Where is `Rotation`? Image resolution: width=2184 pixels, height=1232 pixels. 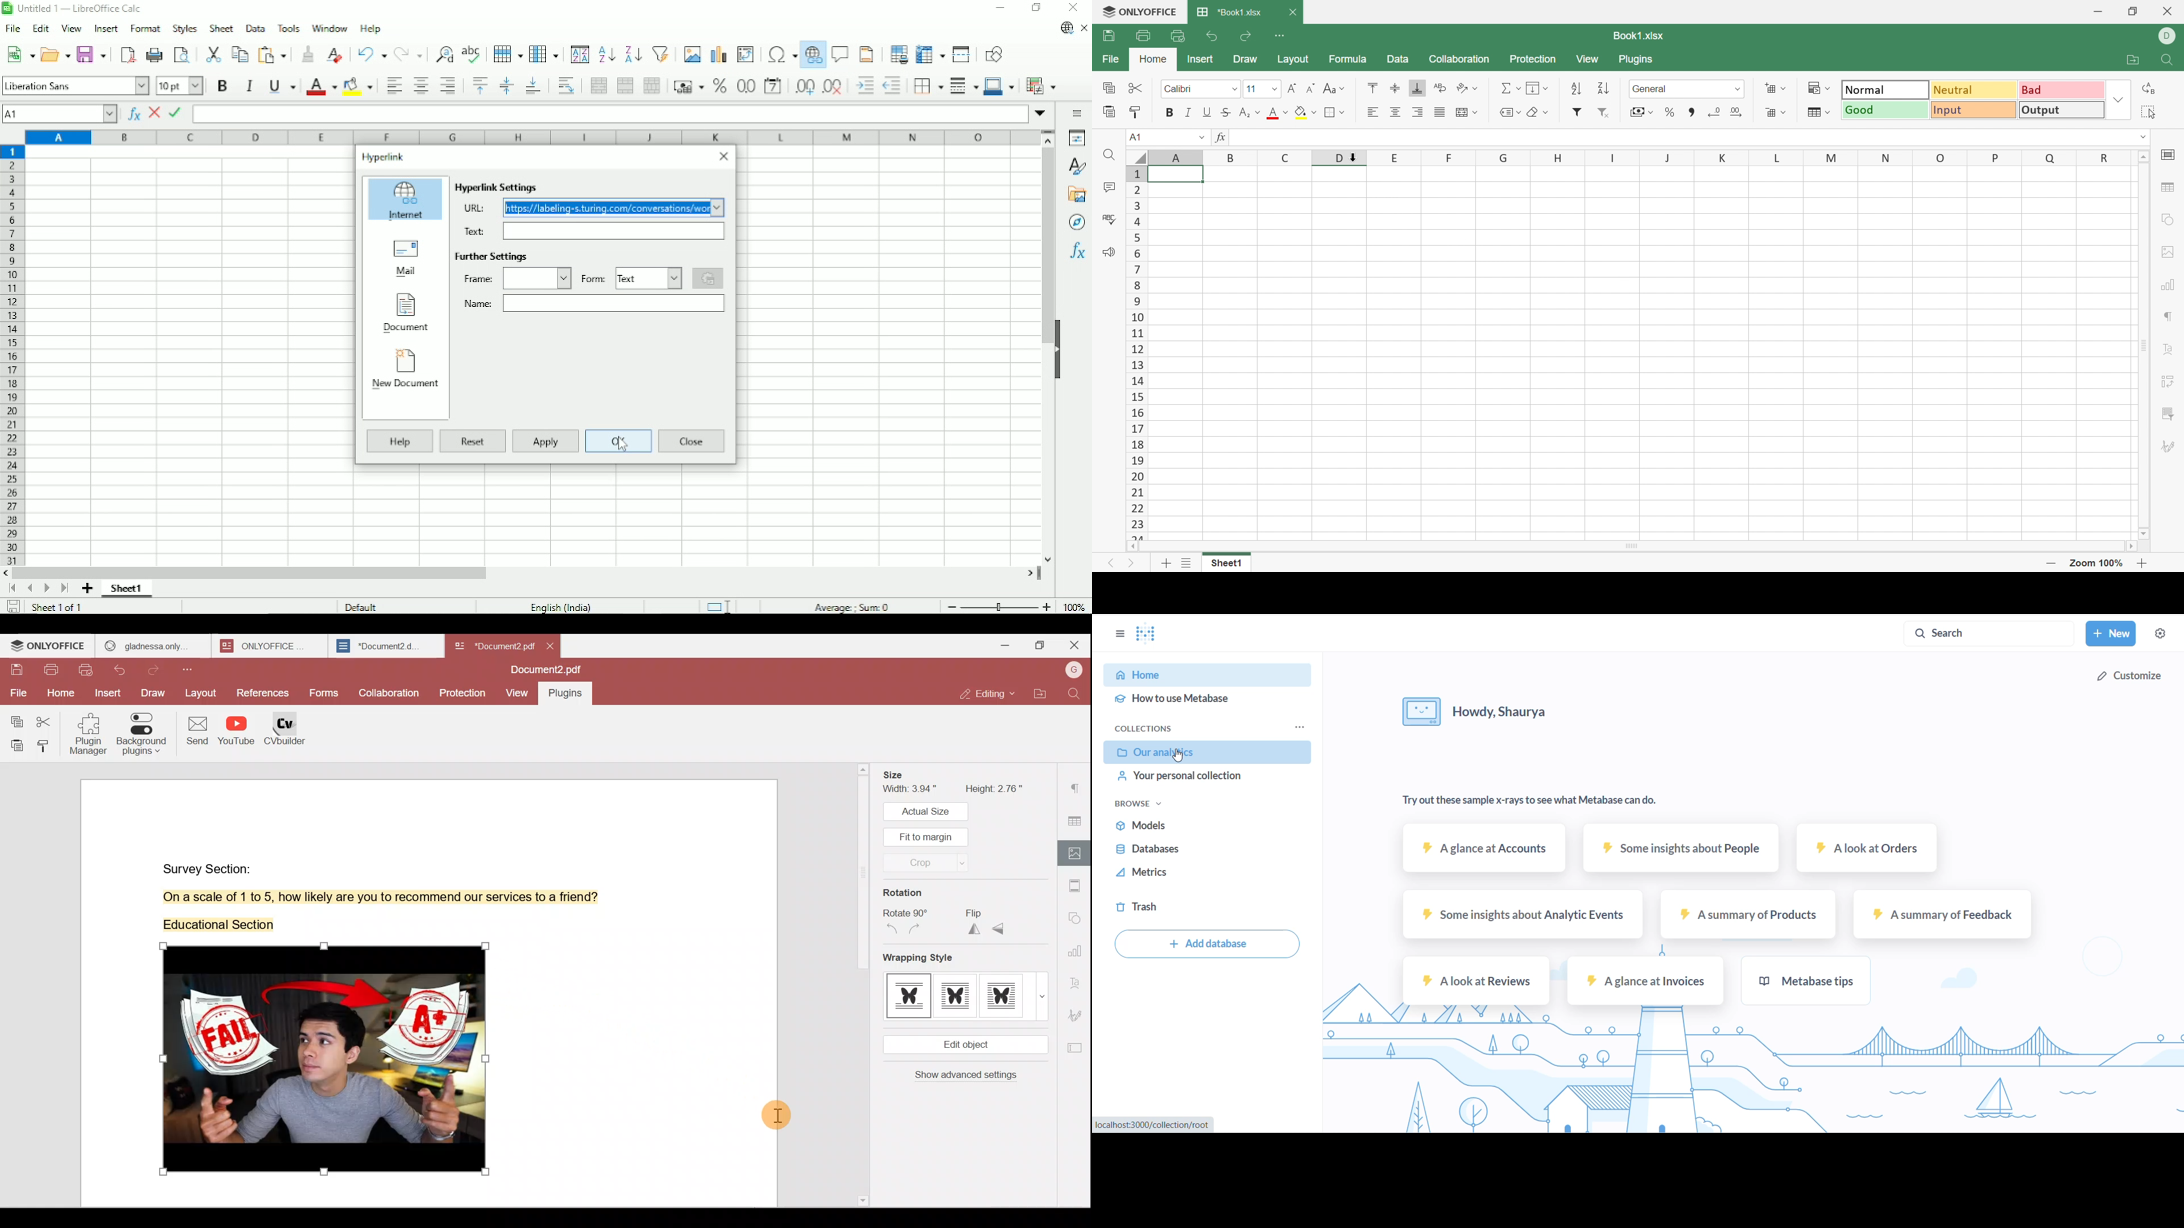 Rotation is located at coordinates (907, 891).